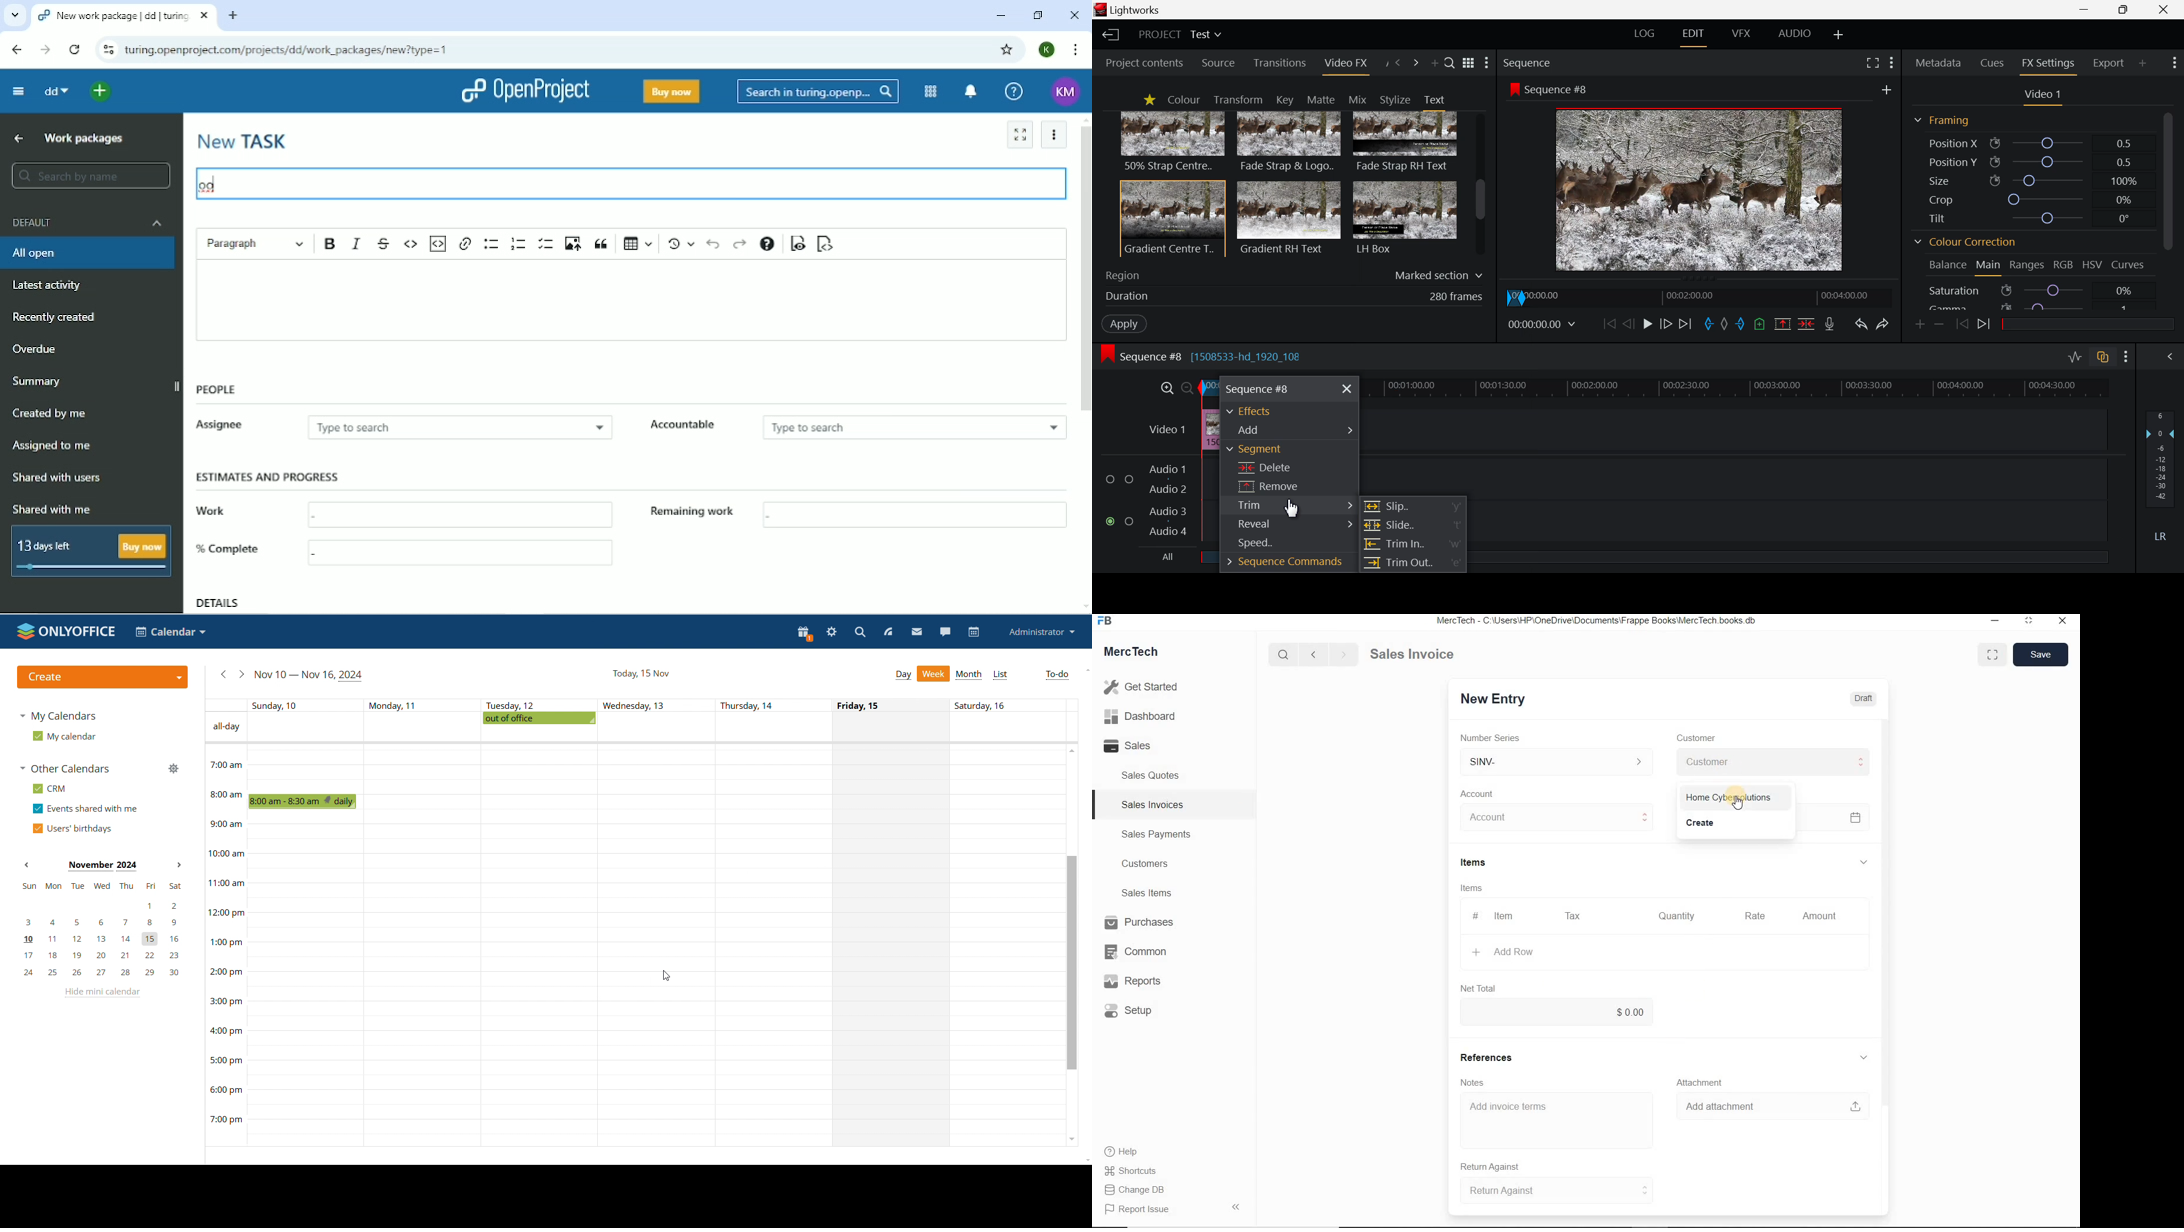  I want to click on Reports, so click(1141, 982).